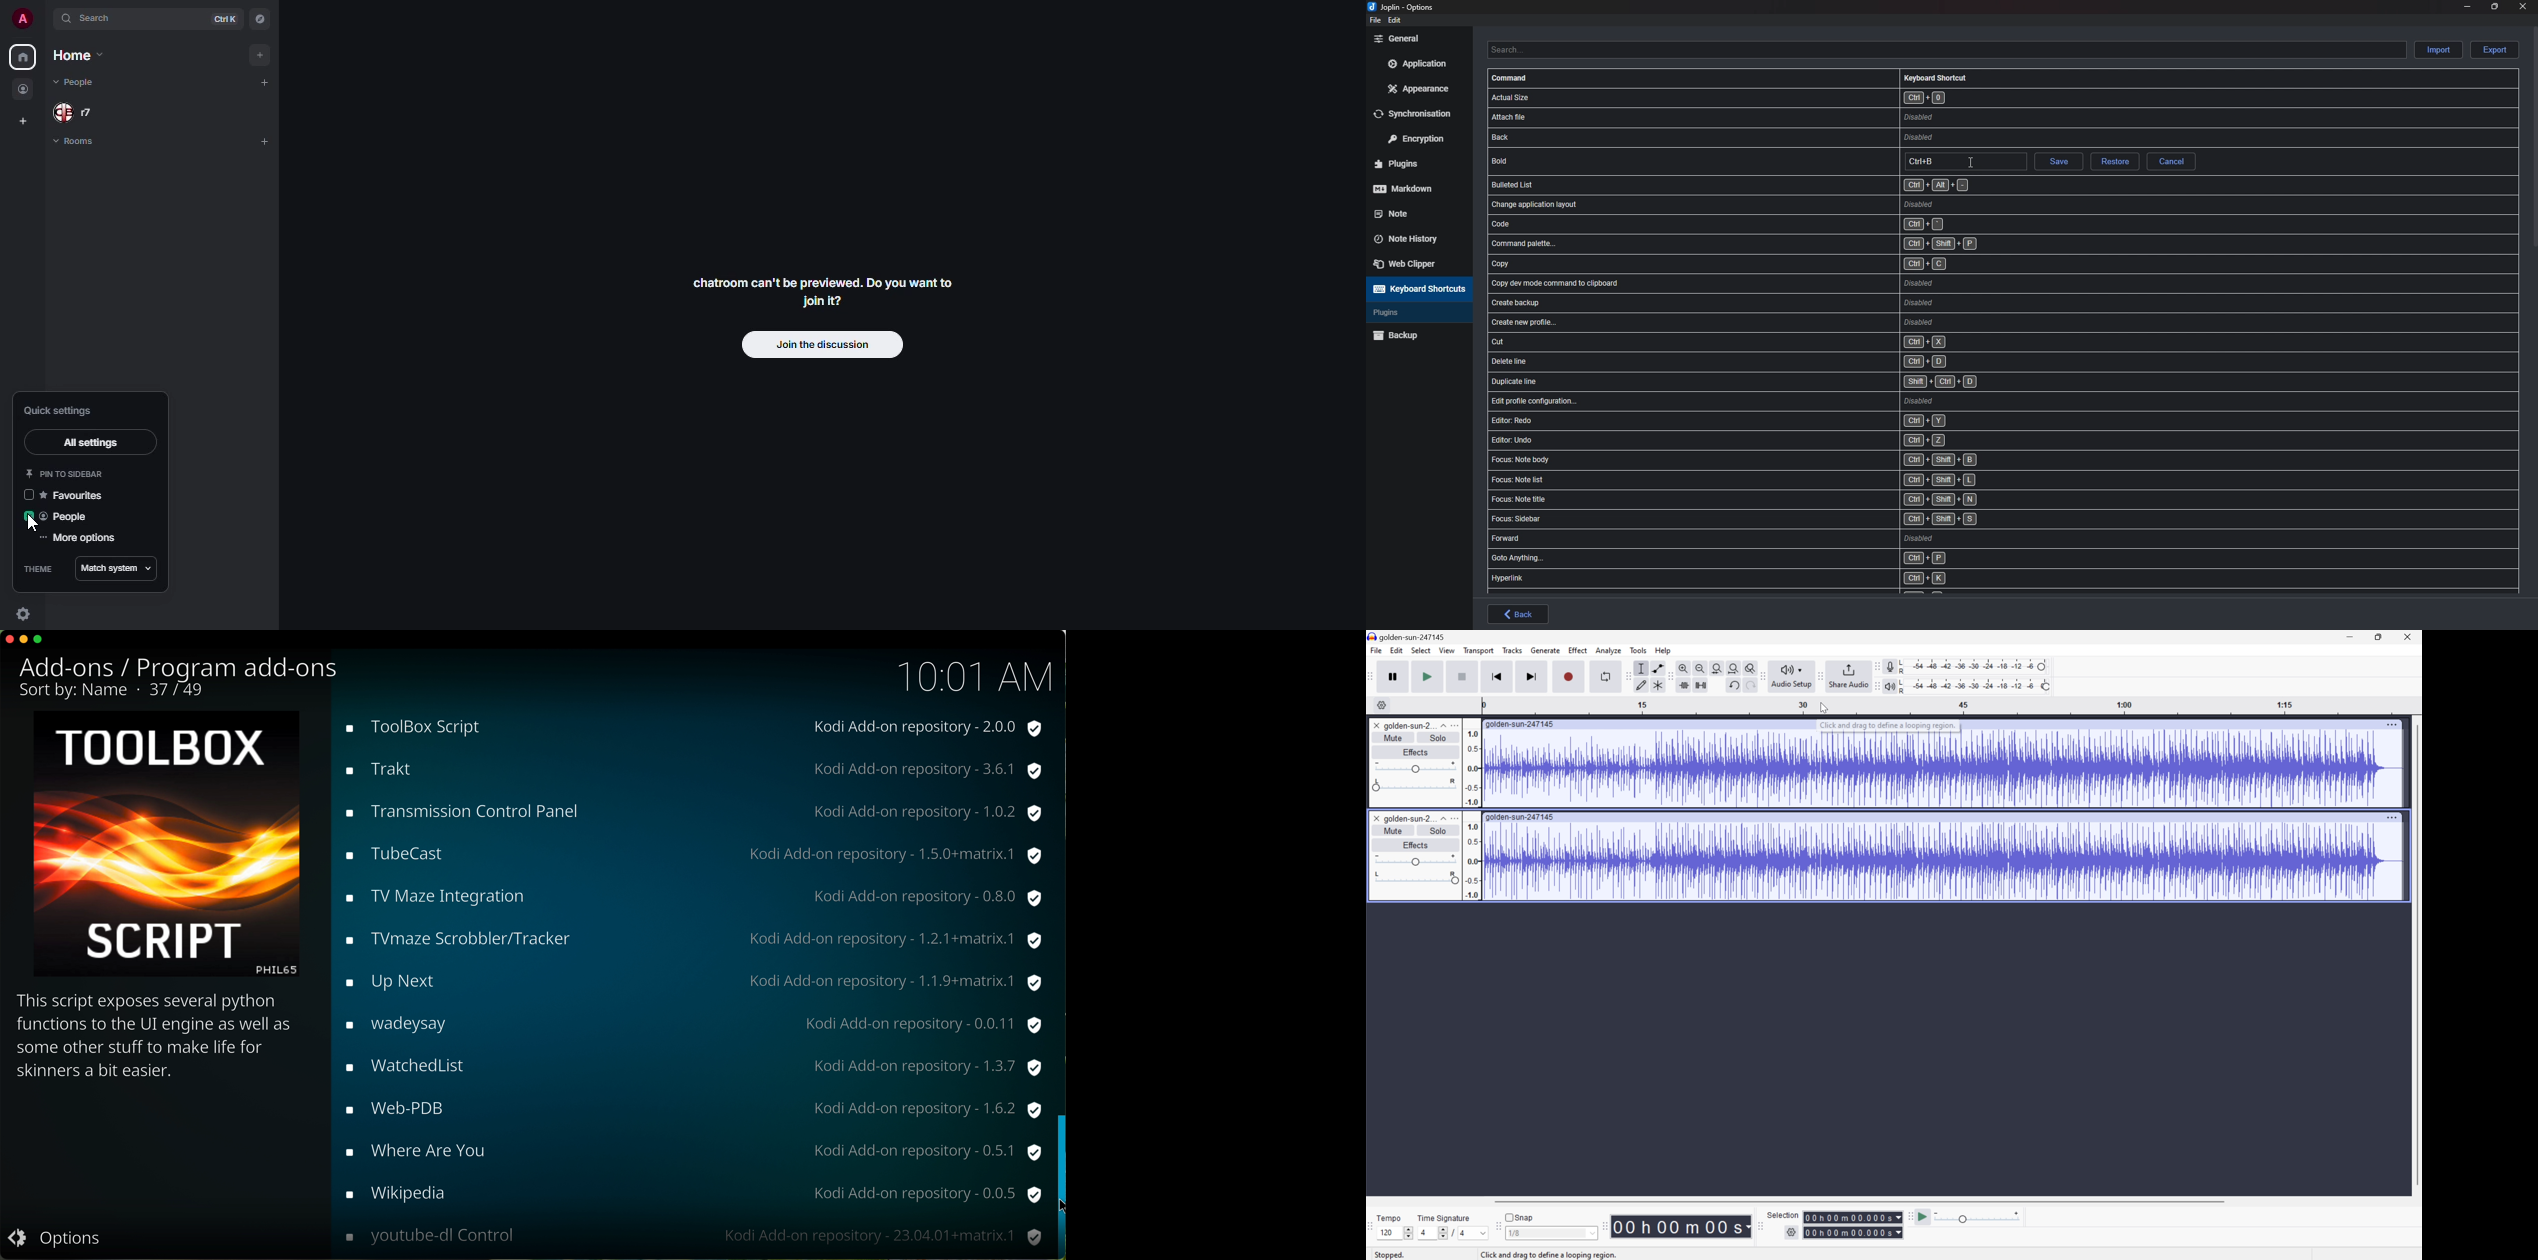  I want to click on people, so click(83, 84).